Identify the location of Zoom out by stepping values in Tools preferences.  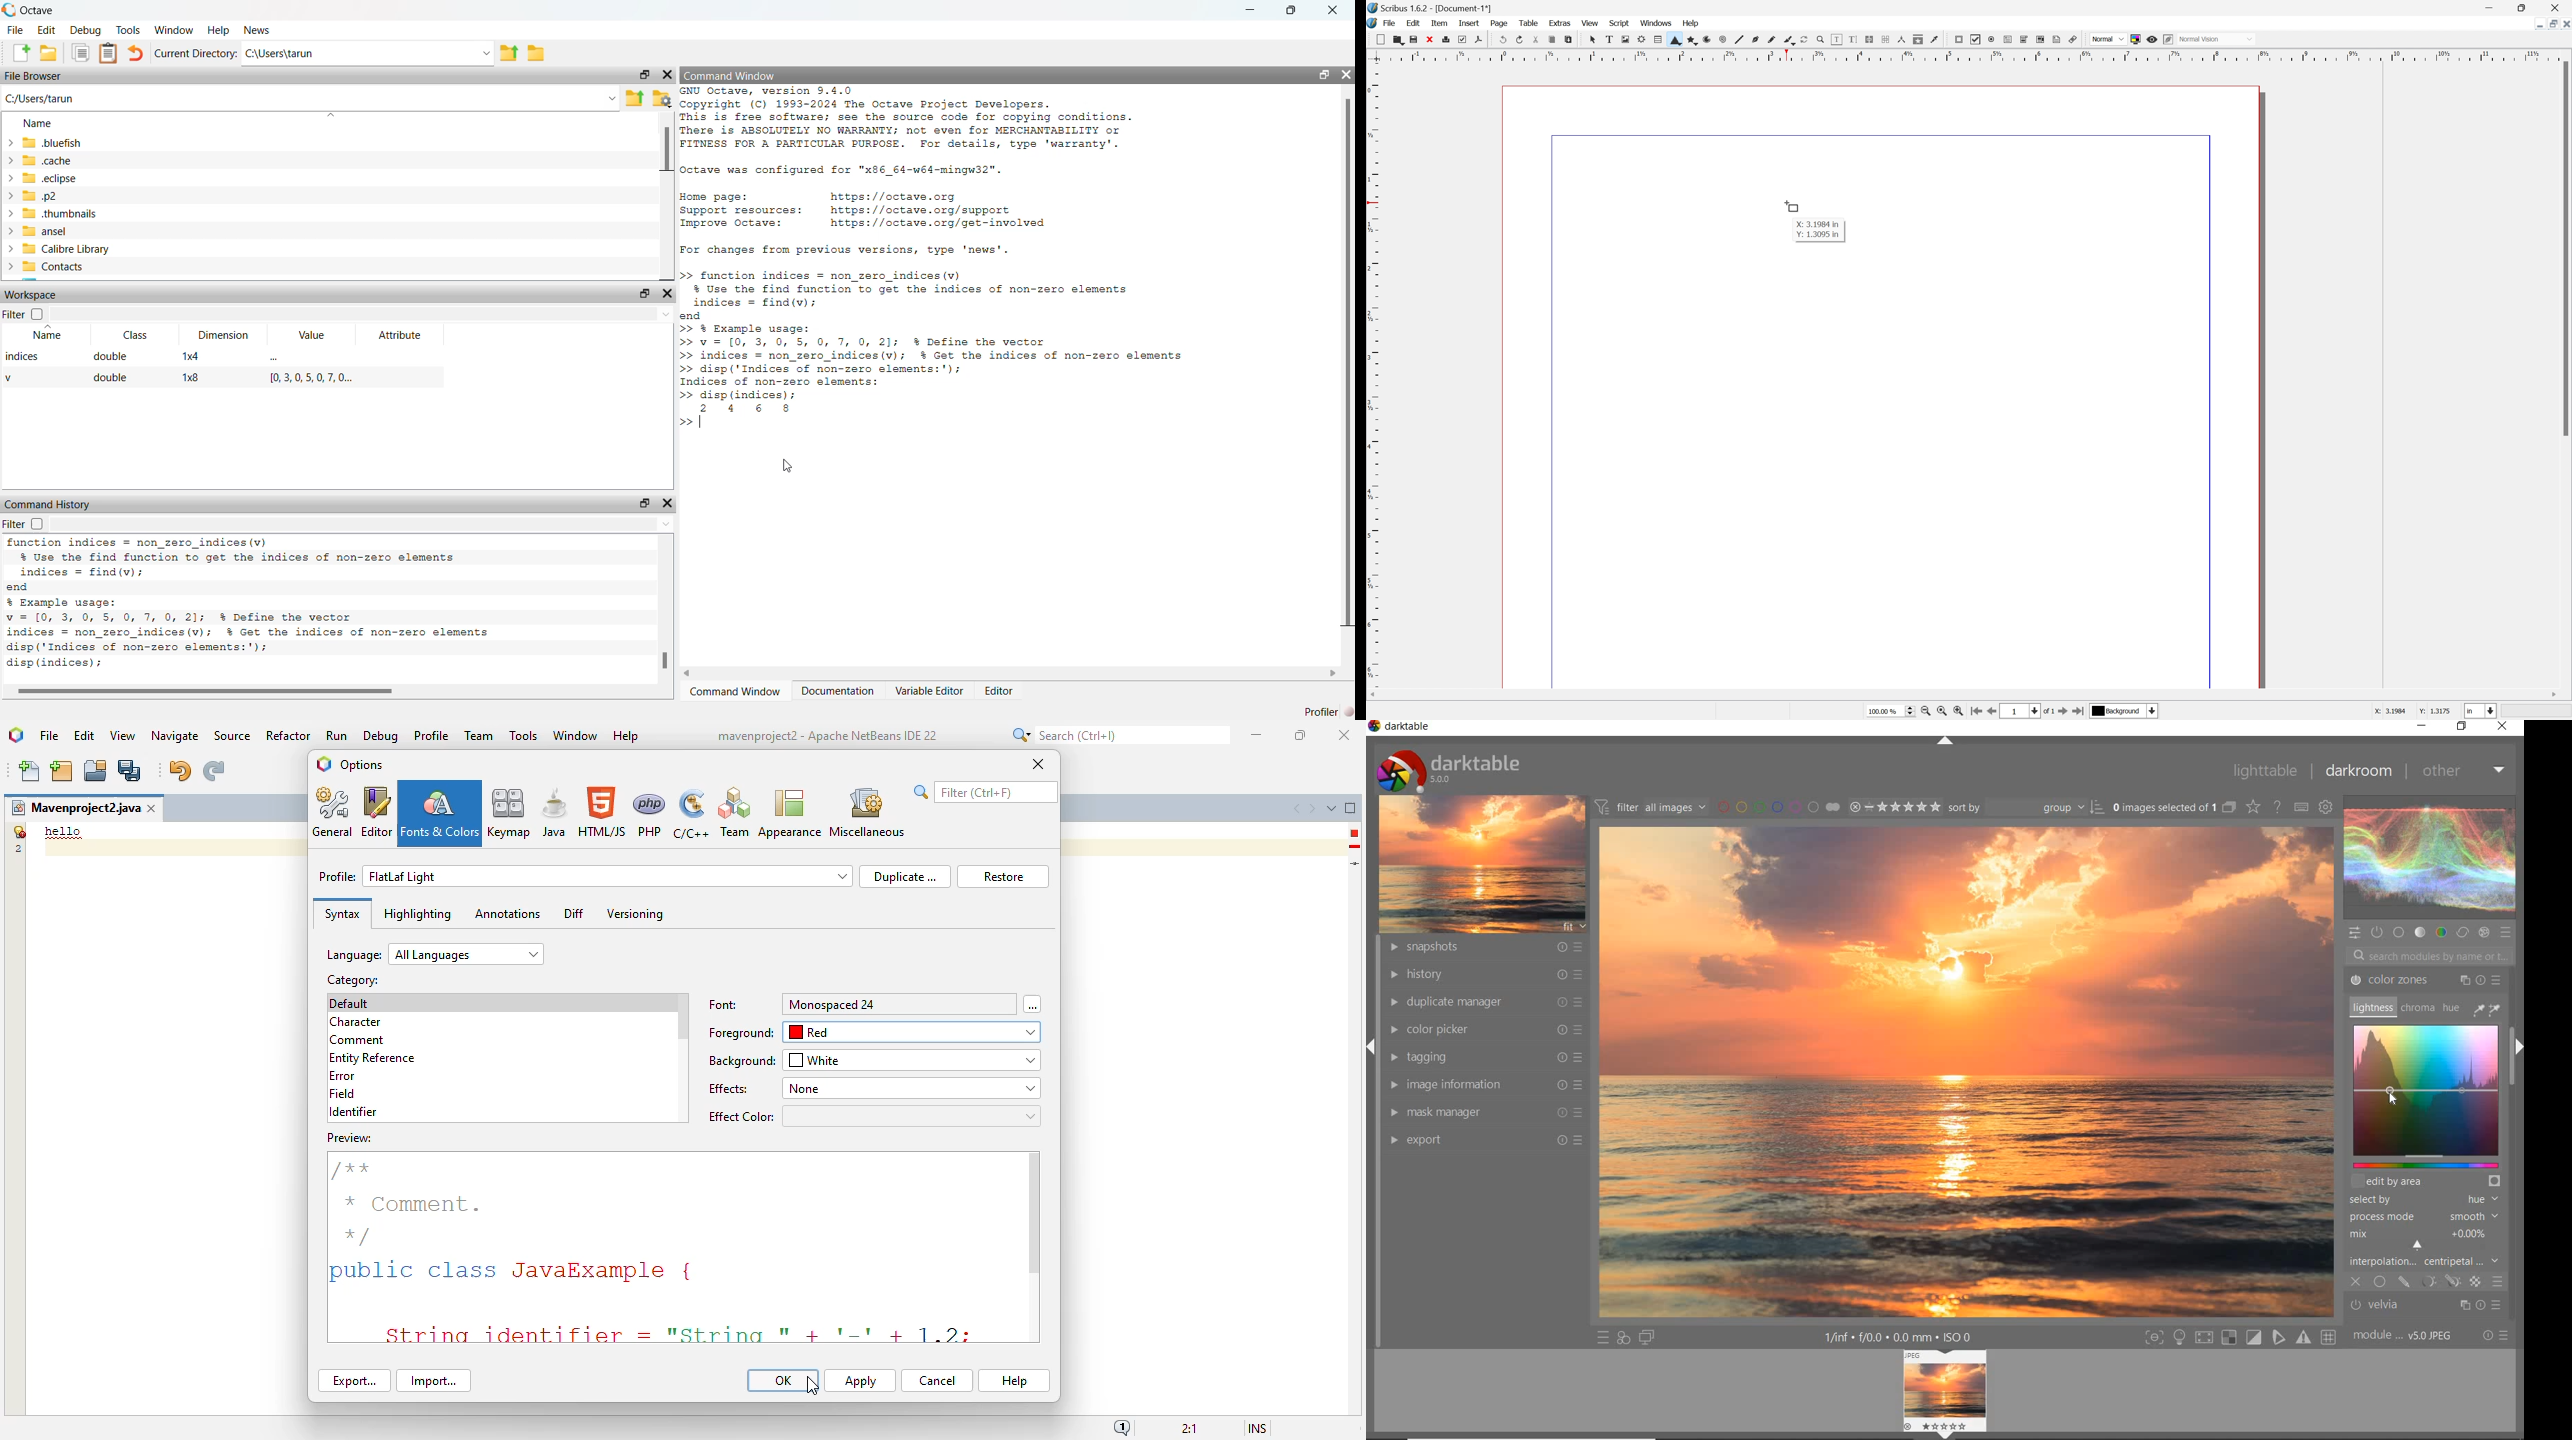
(1926, 712).